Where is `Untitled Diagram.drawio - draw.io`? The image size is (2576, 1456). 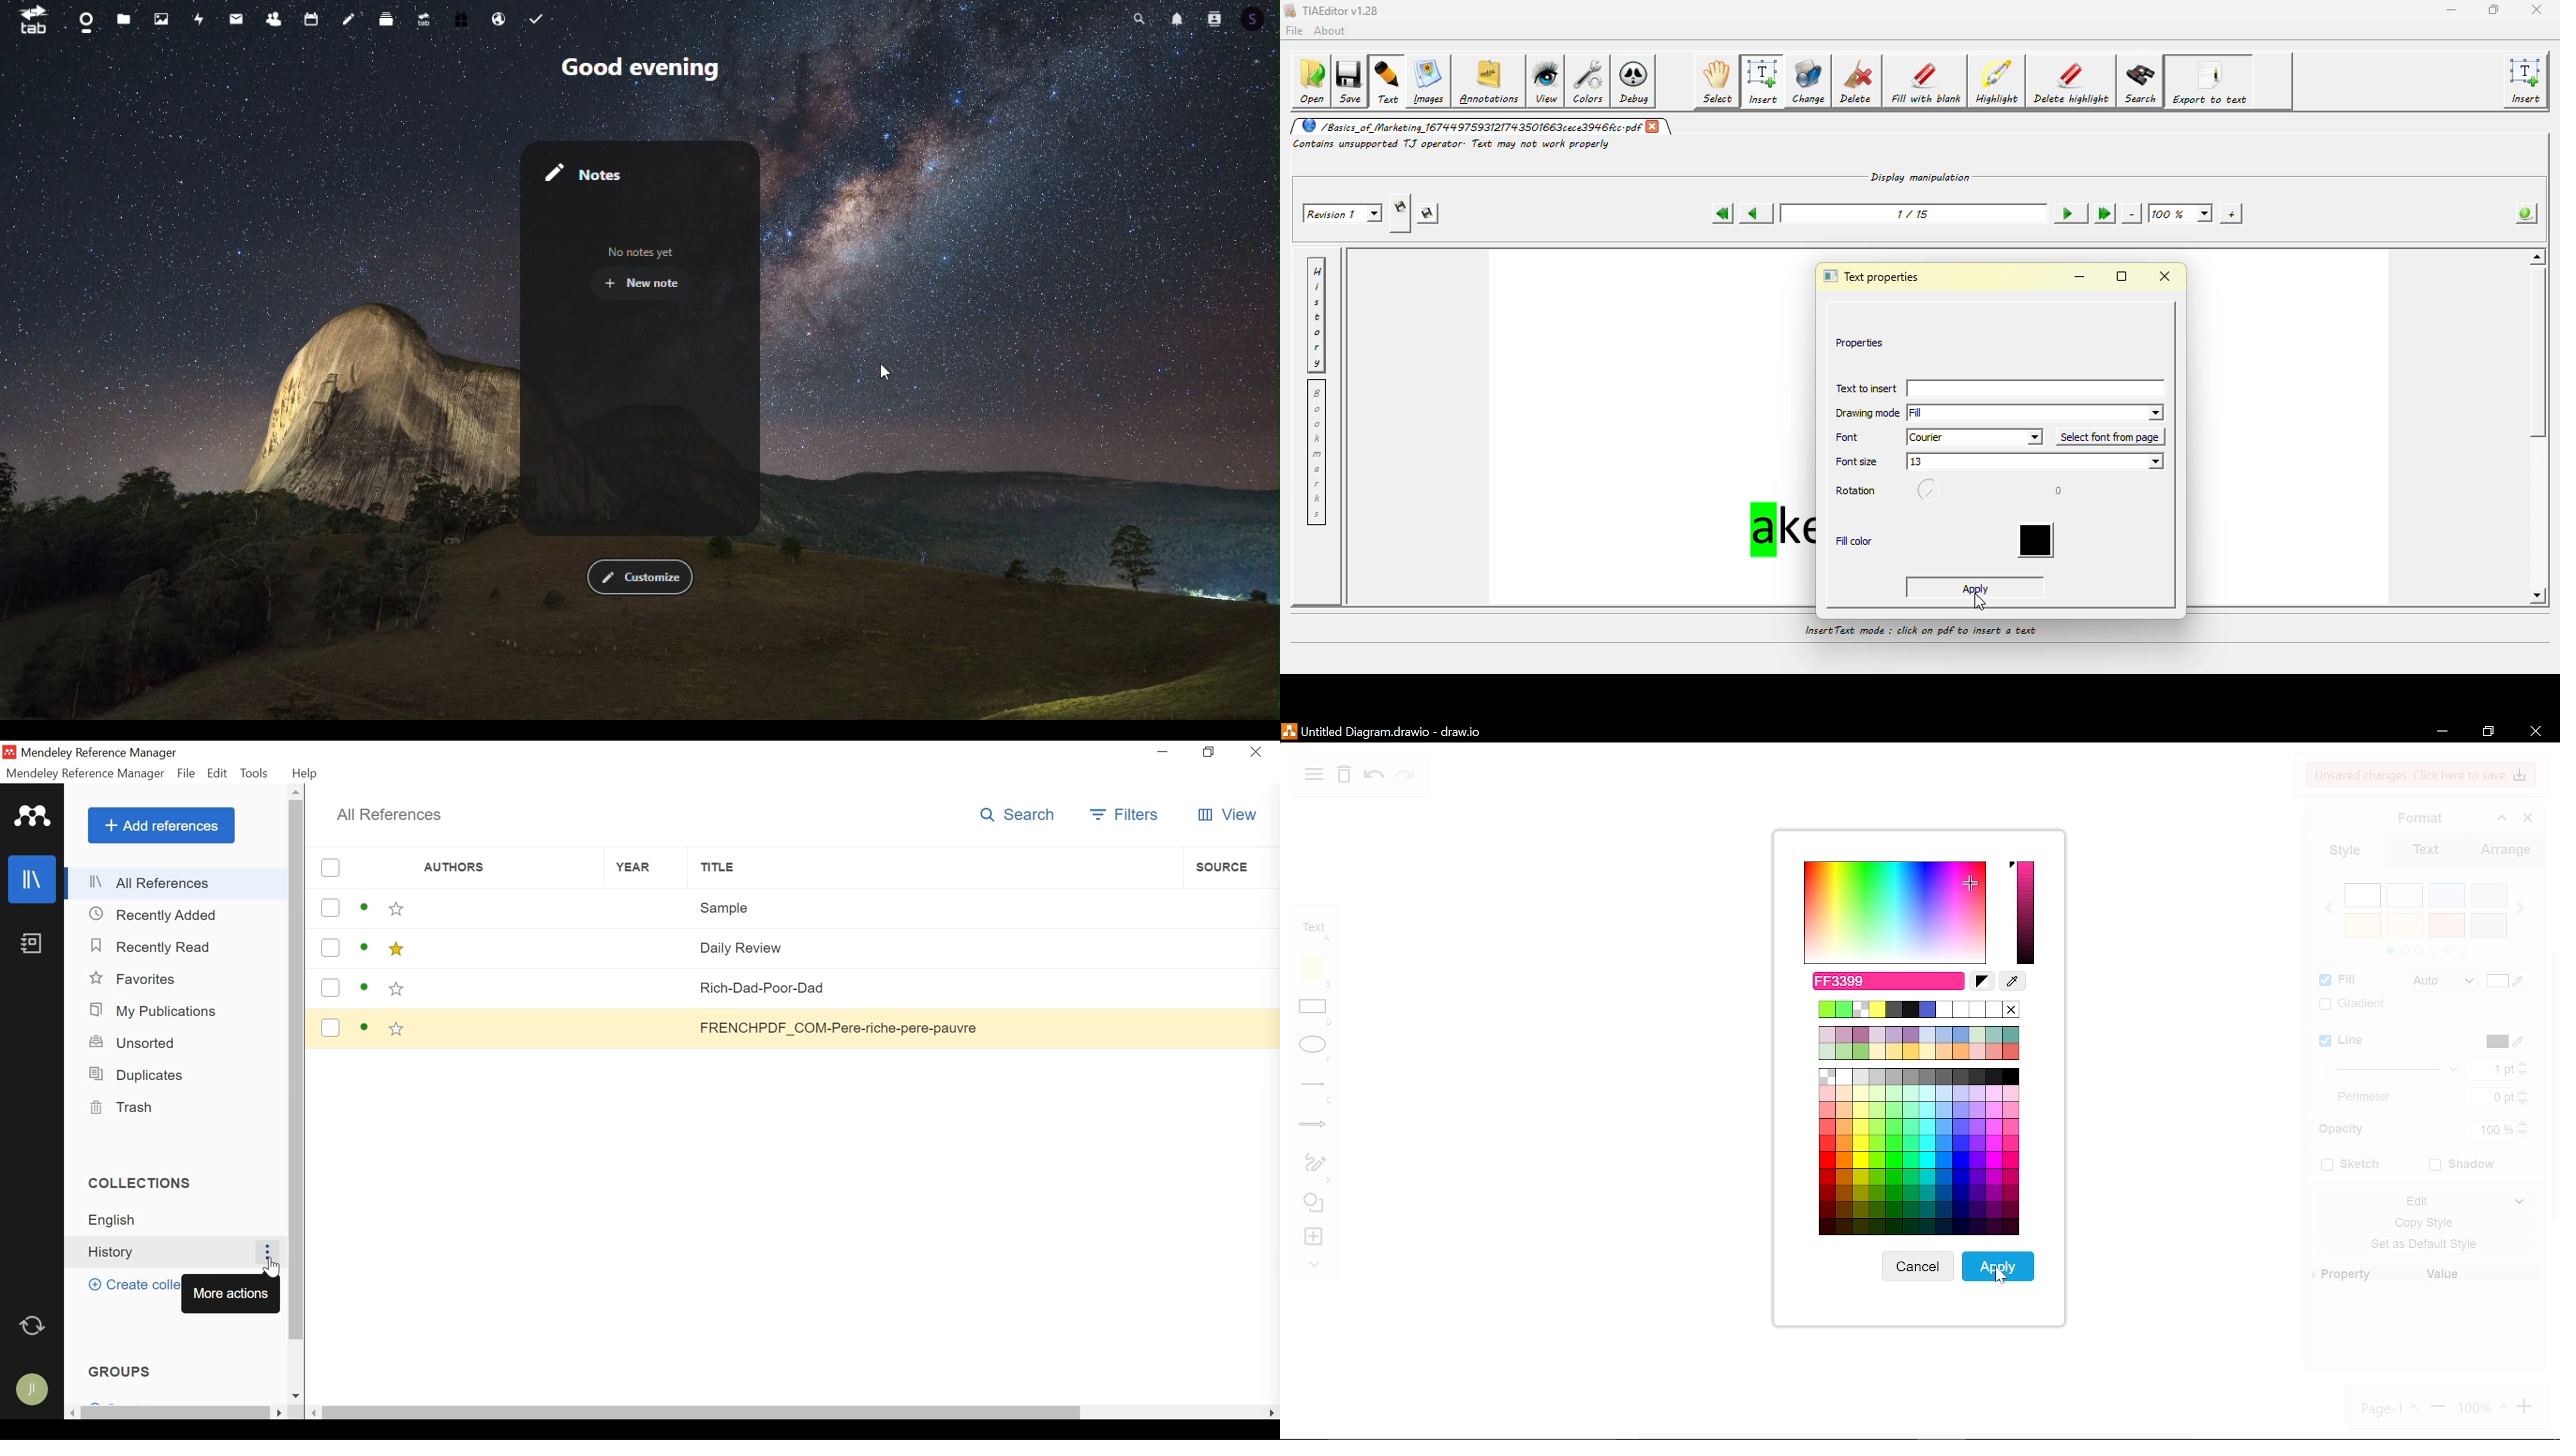 Untitled Diagram.drawio - draw.io is located at coordinates (1385, 731).